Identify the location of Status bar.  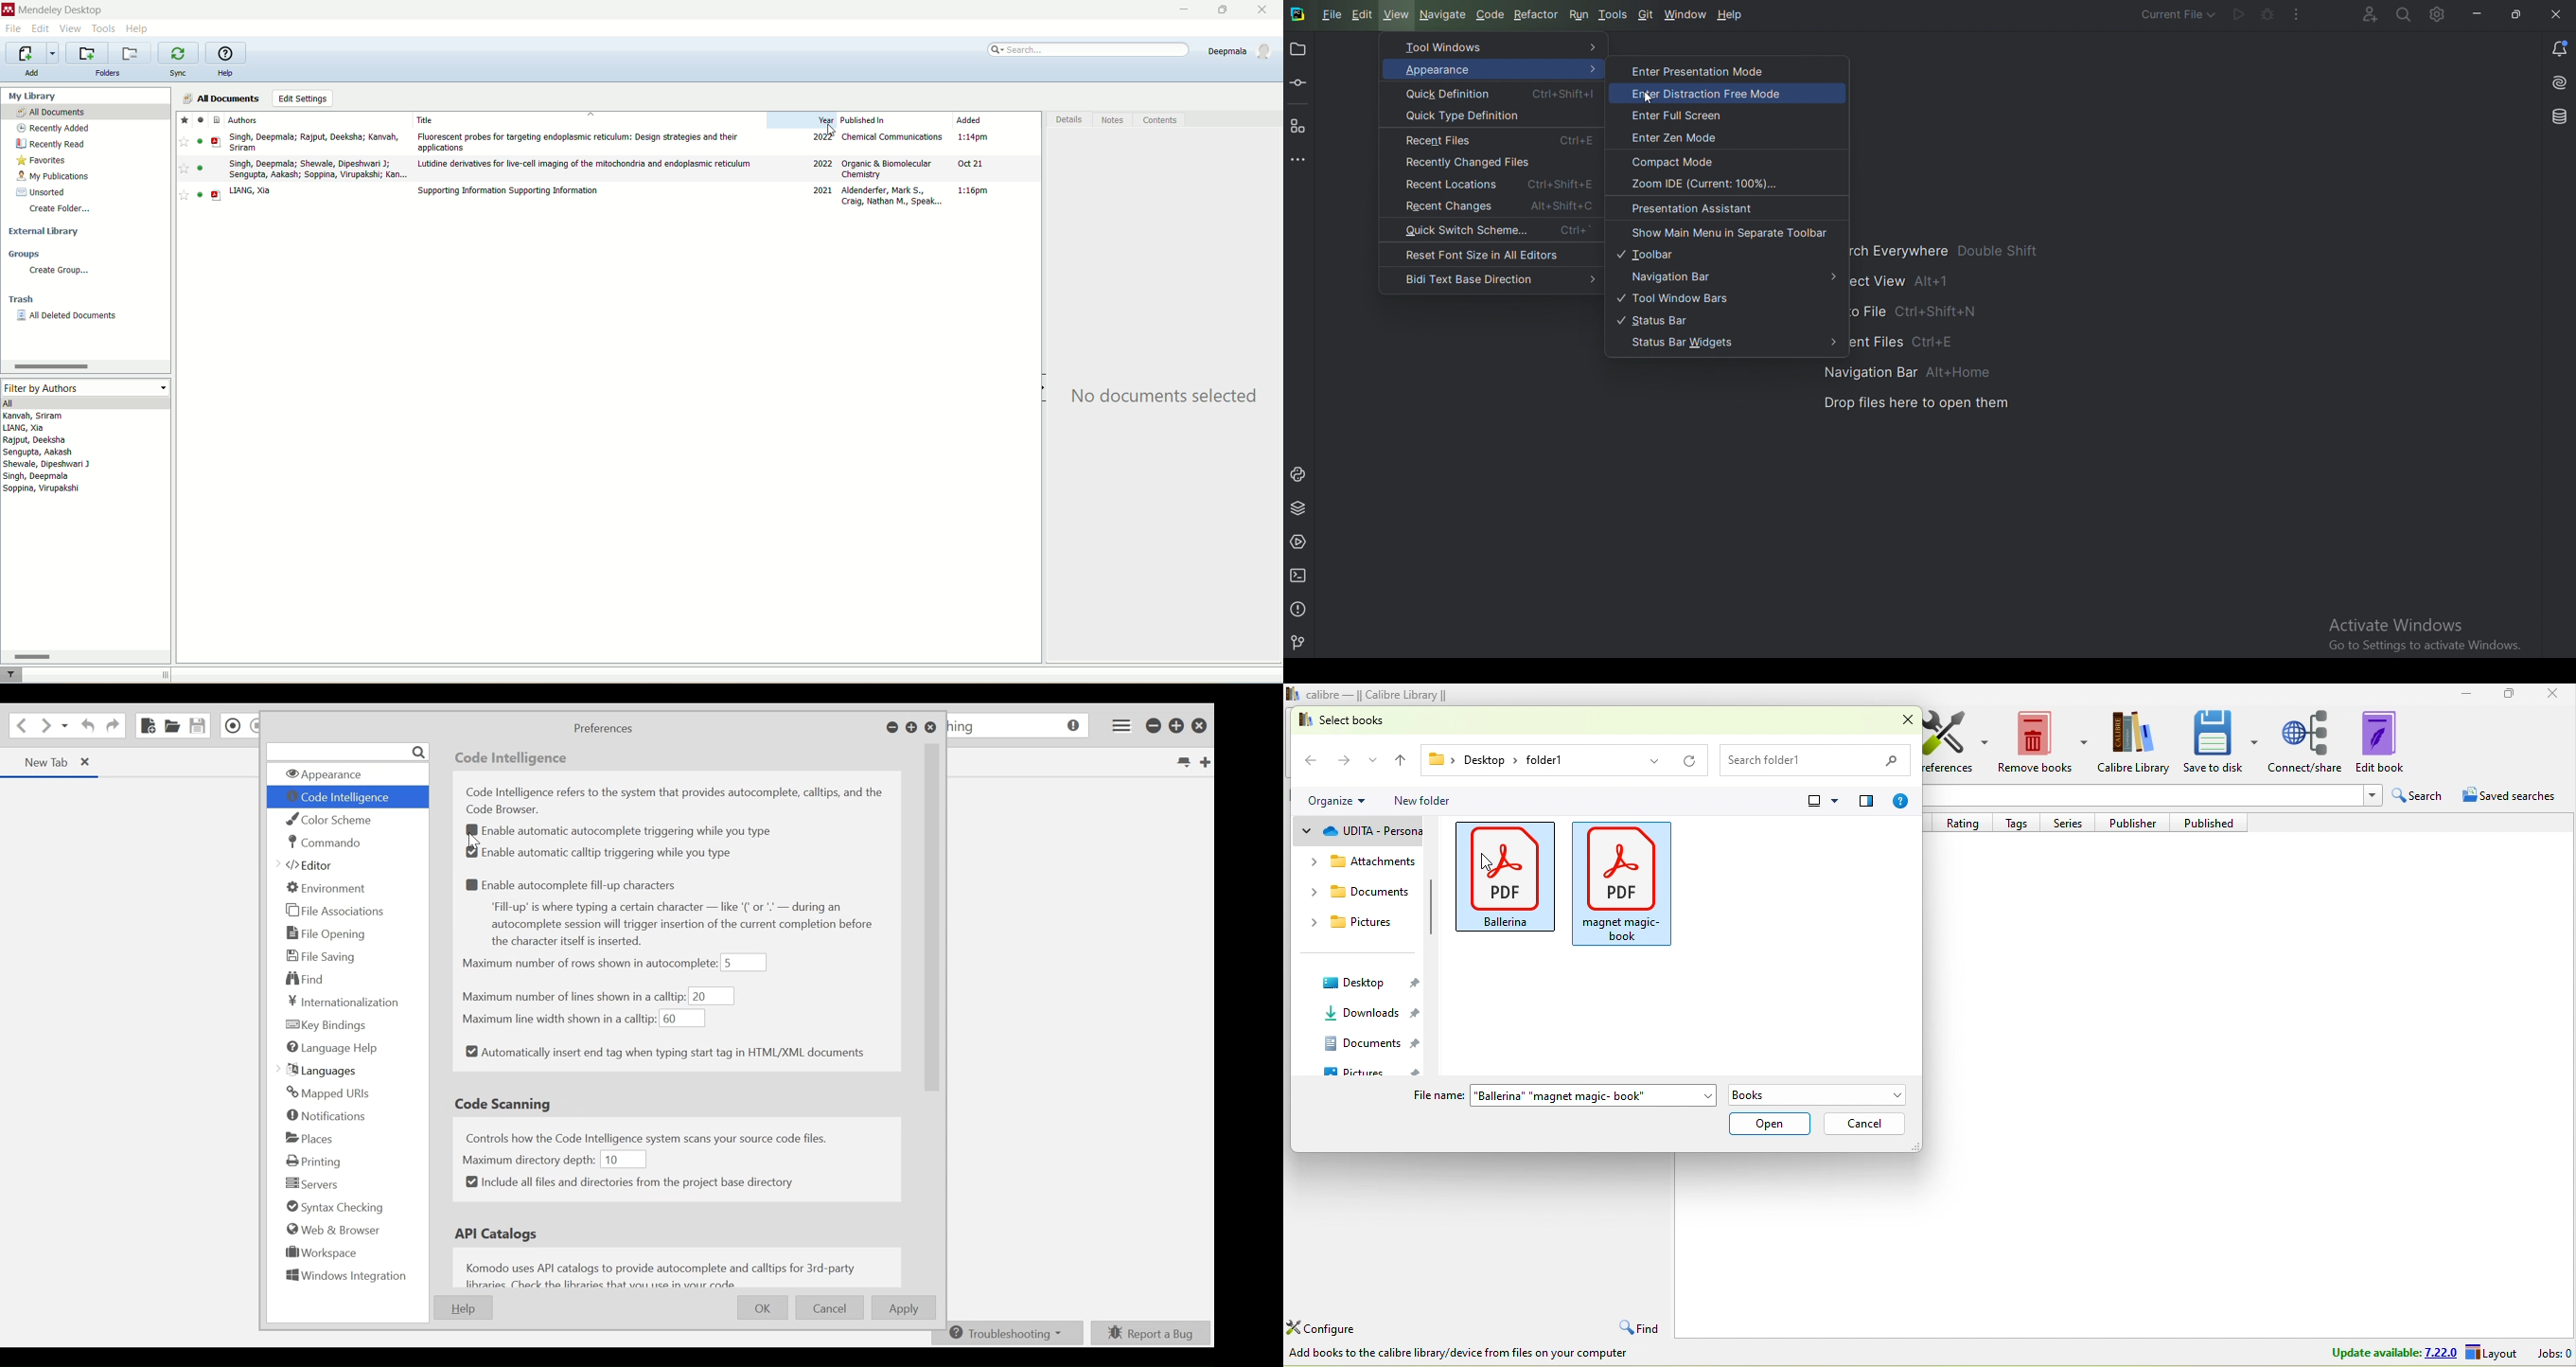
(1666, 319).